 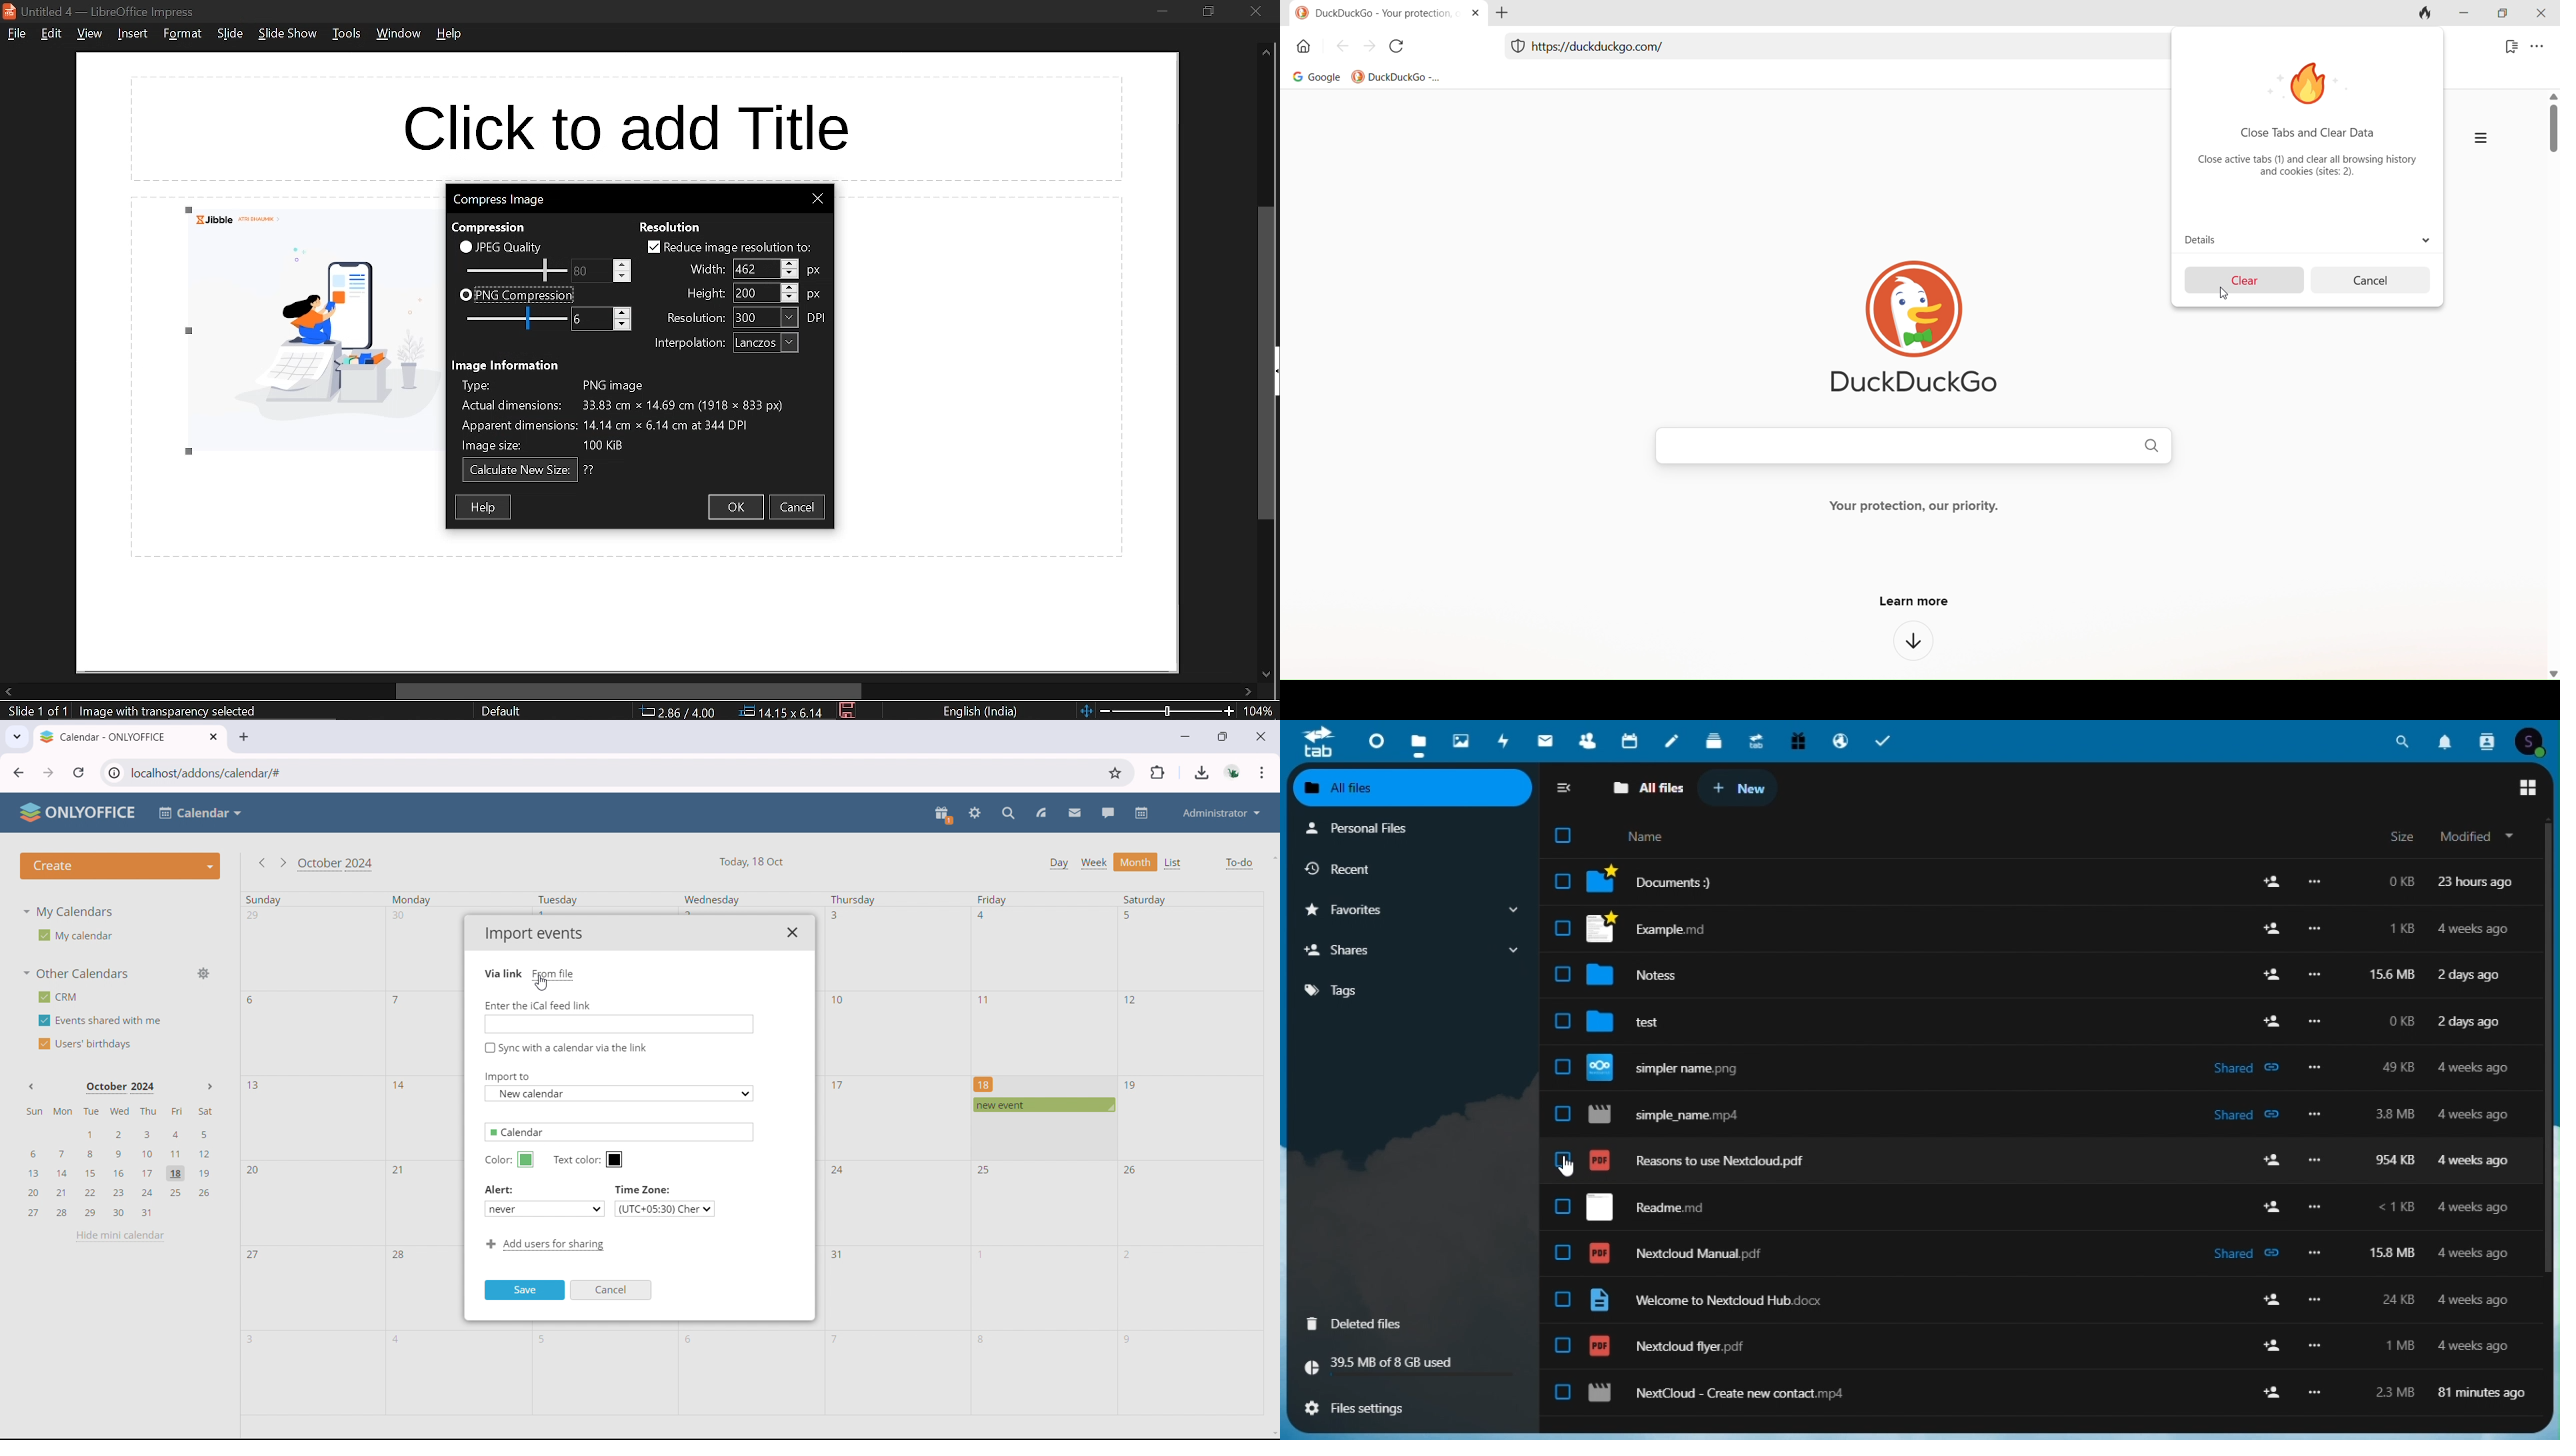 What do you see at coordinates (1672, 1115) in the screenshot?
I see `simple_name.mp4` at bounding box center [1672, 1115].